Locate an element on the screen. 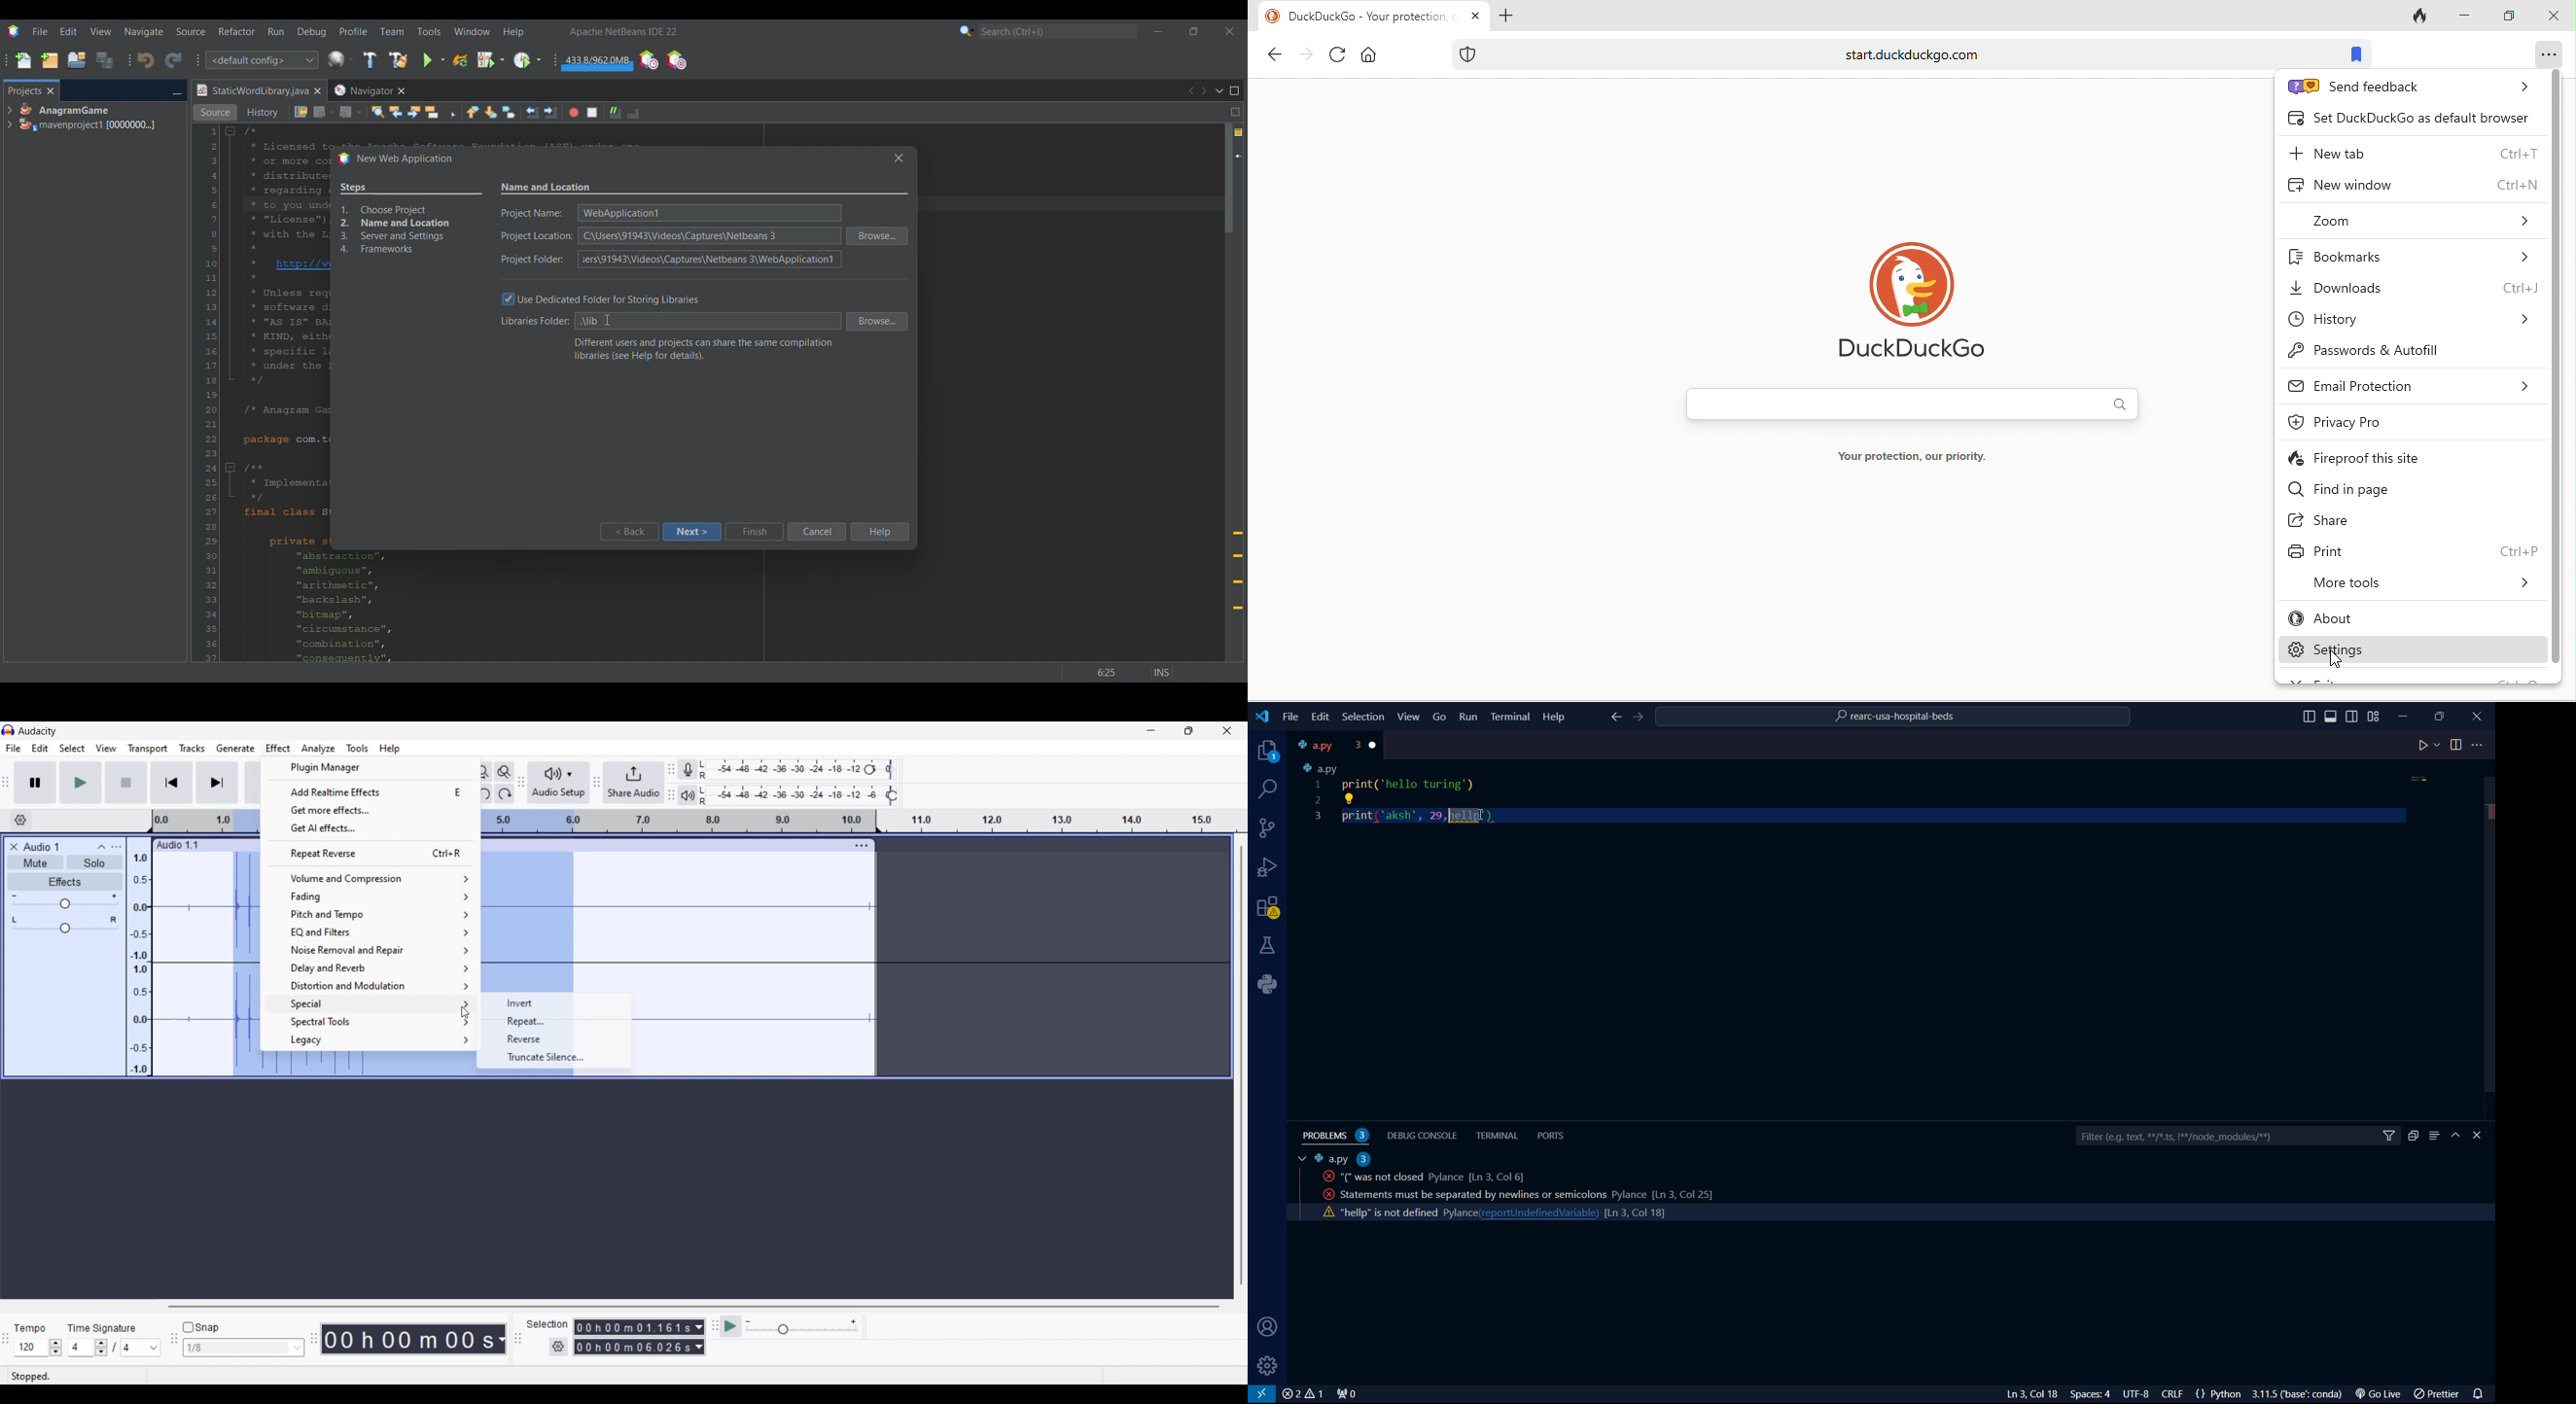  Spectral tool options is located at coordinates (371, 1022).